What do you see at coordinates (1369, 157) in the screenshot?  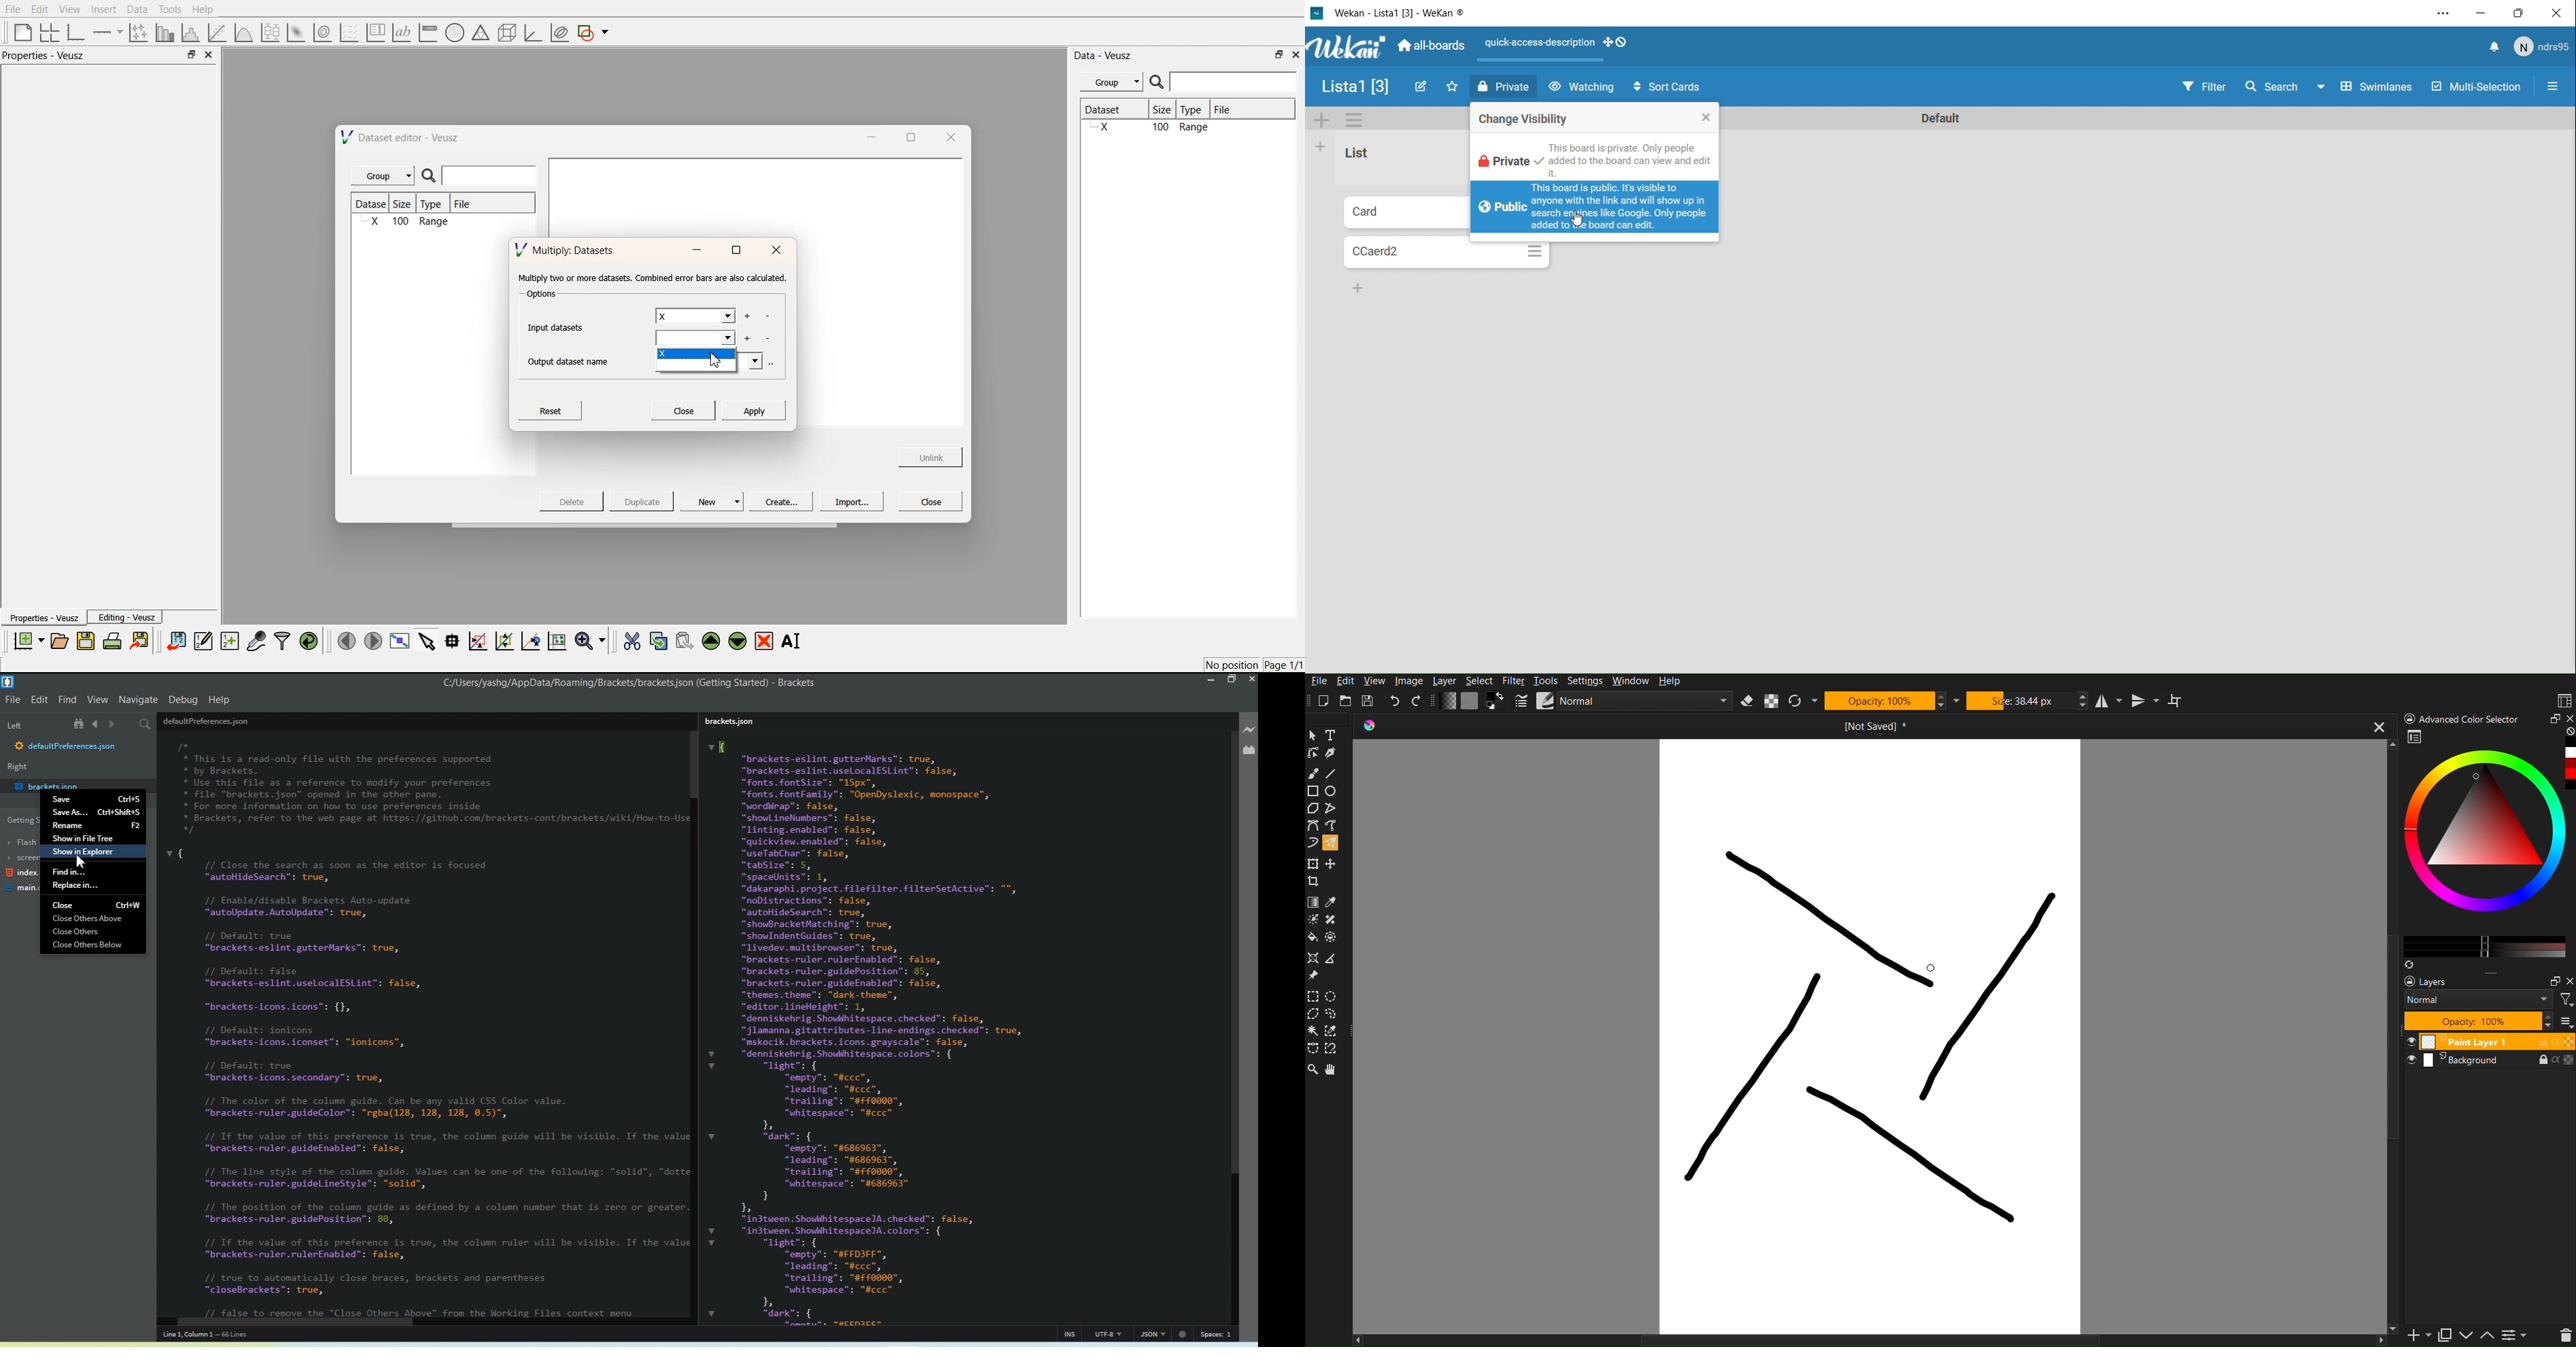 I see `List` at bounding box center [1369, 157].